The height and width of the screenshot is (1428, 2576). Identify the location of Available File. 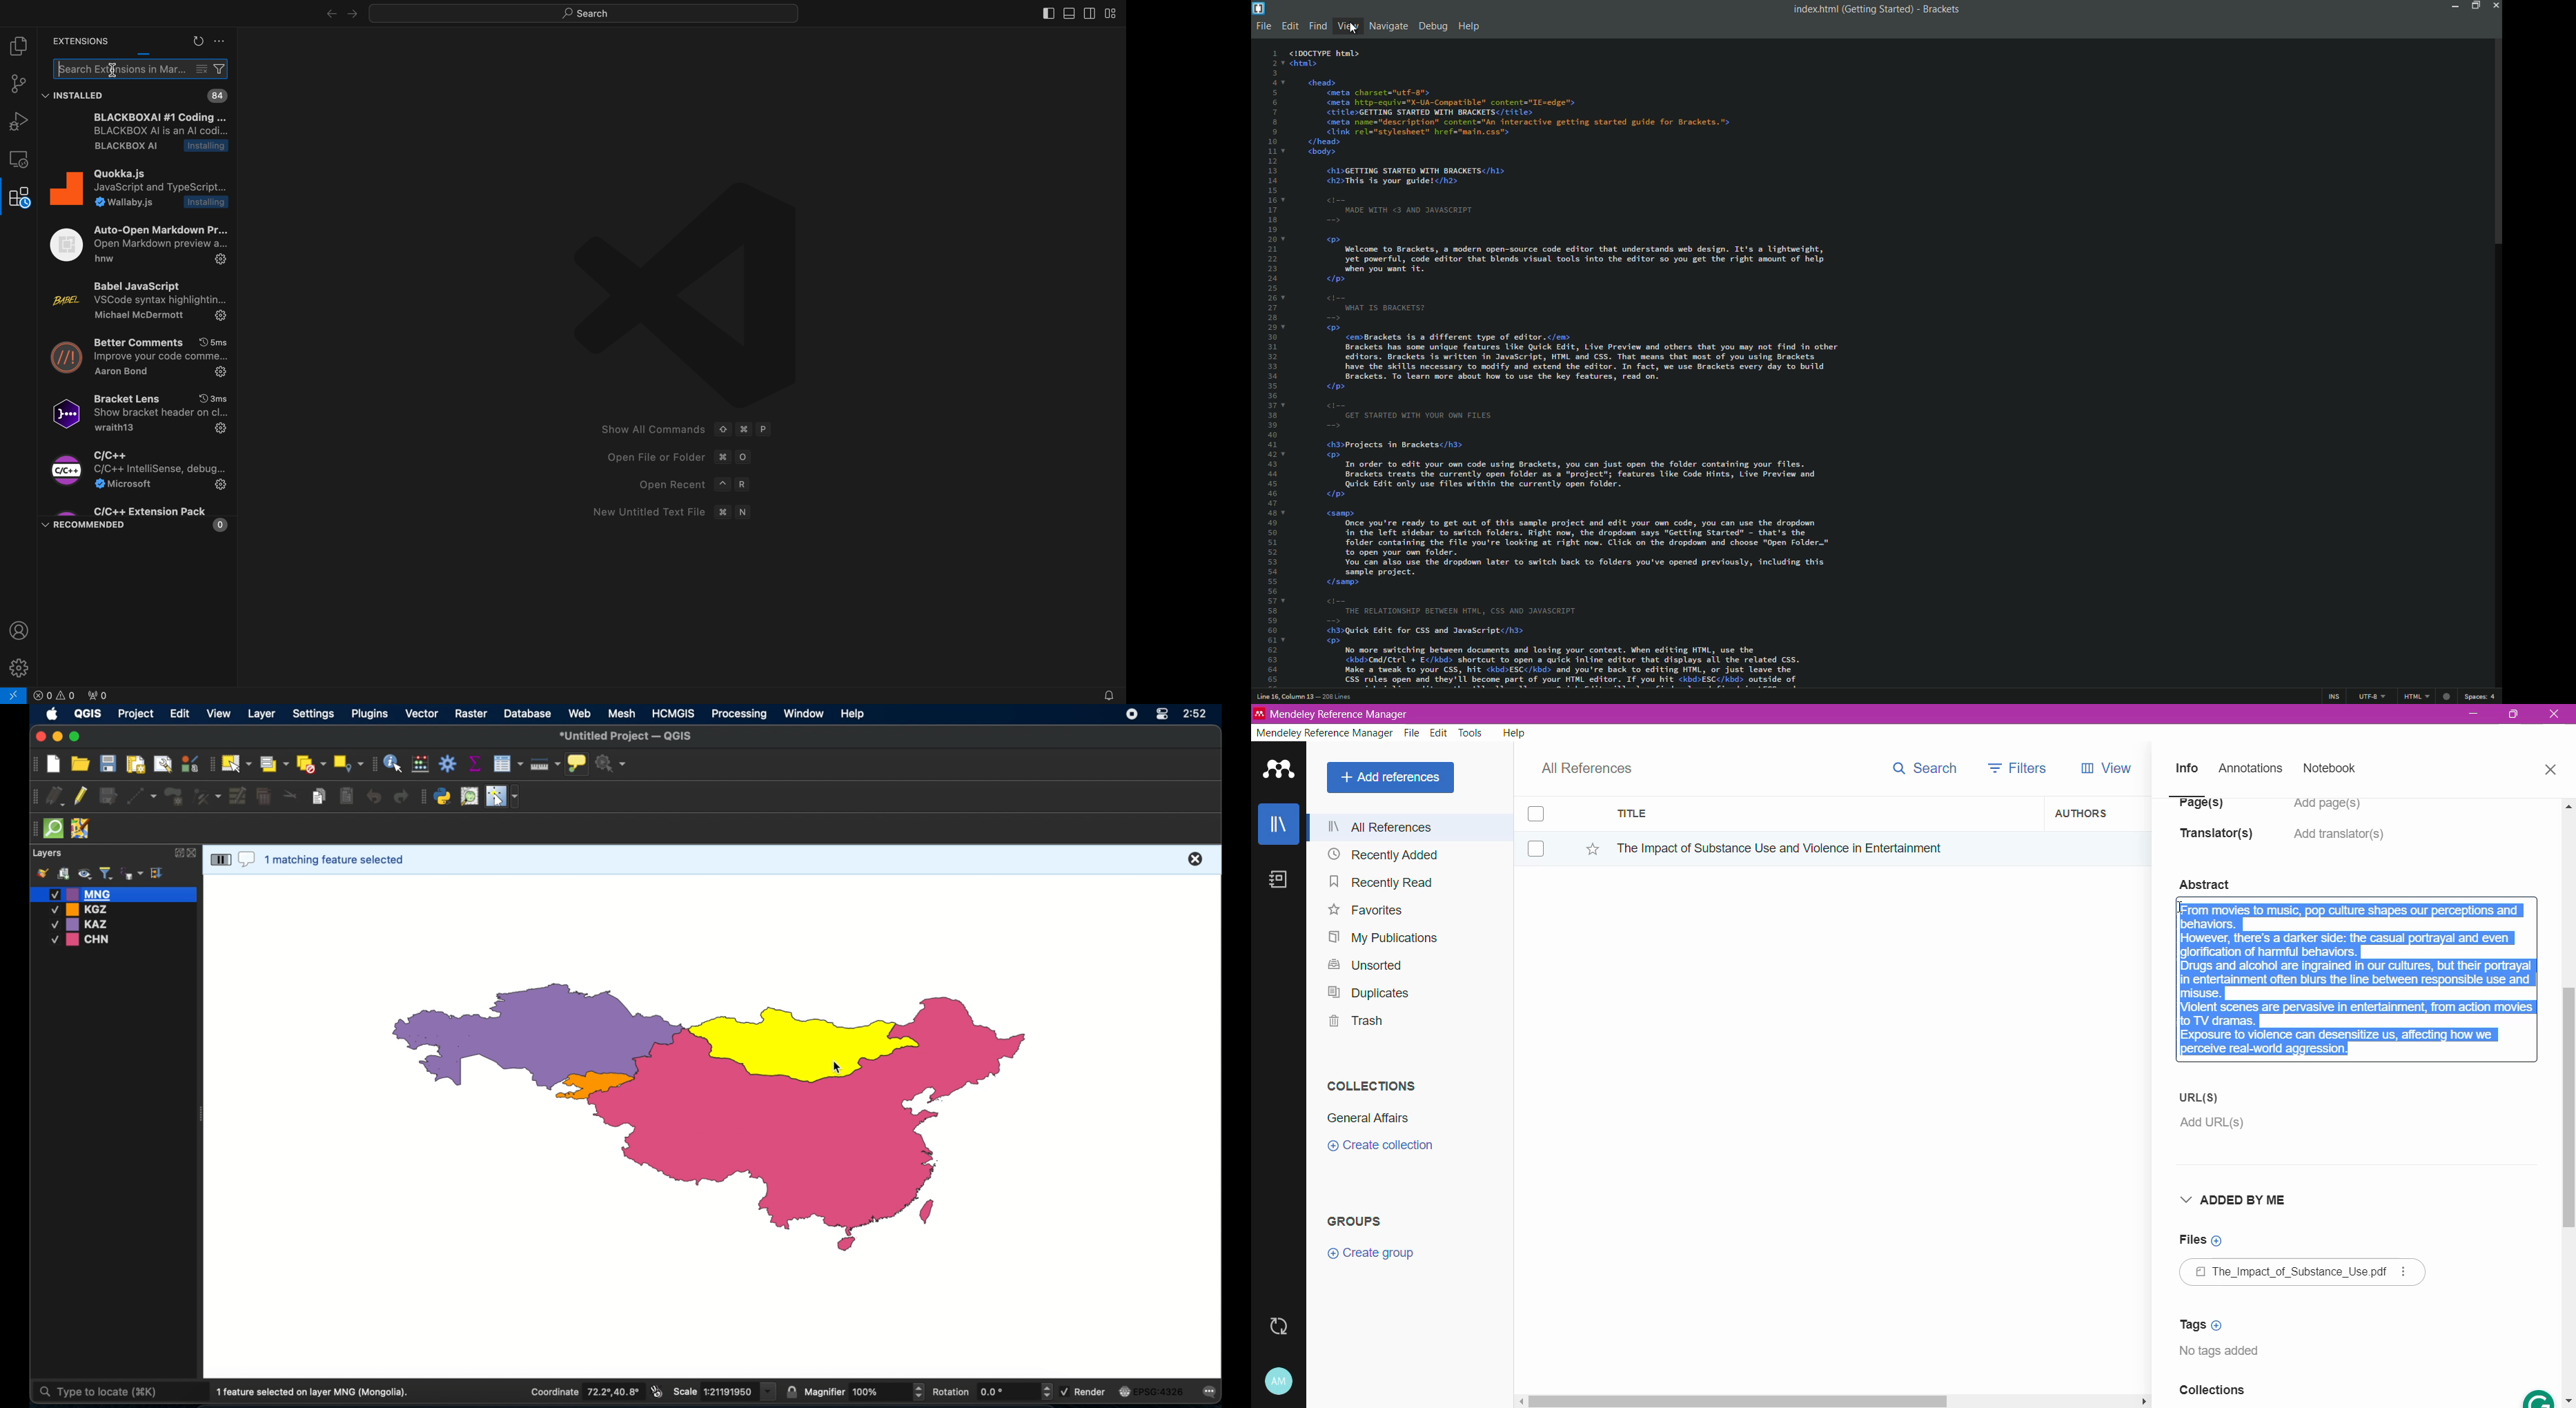
(2305, 1273).